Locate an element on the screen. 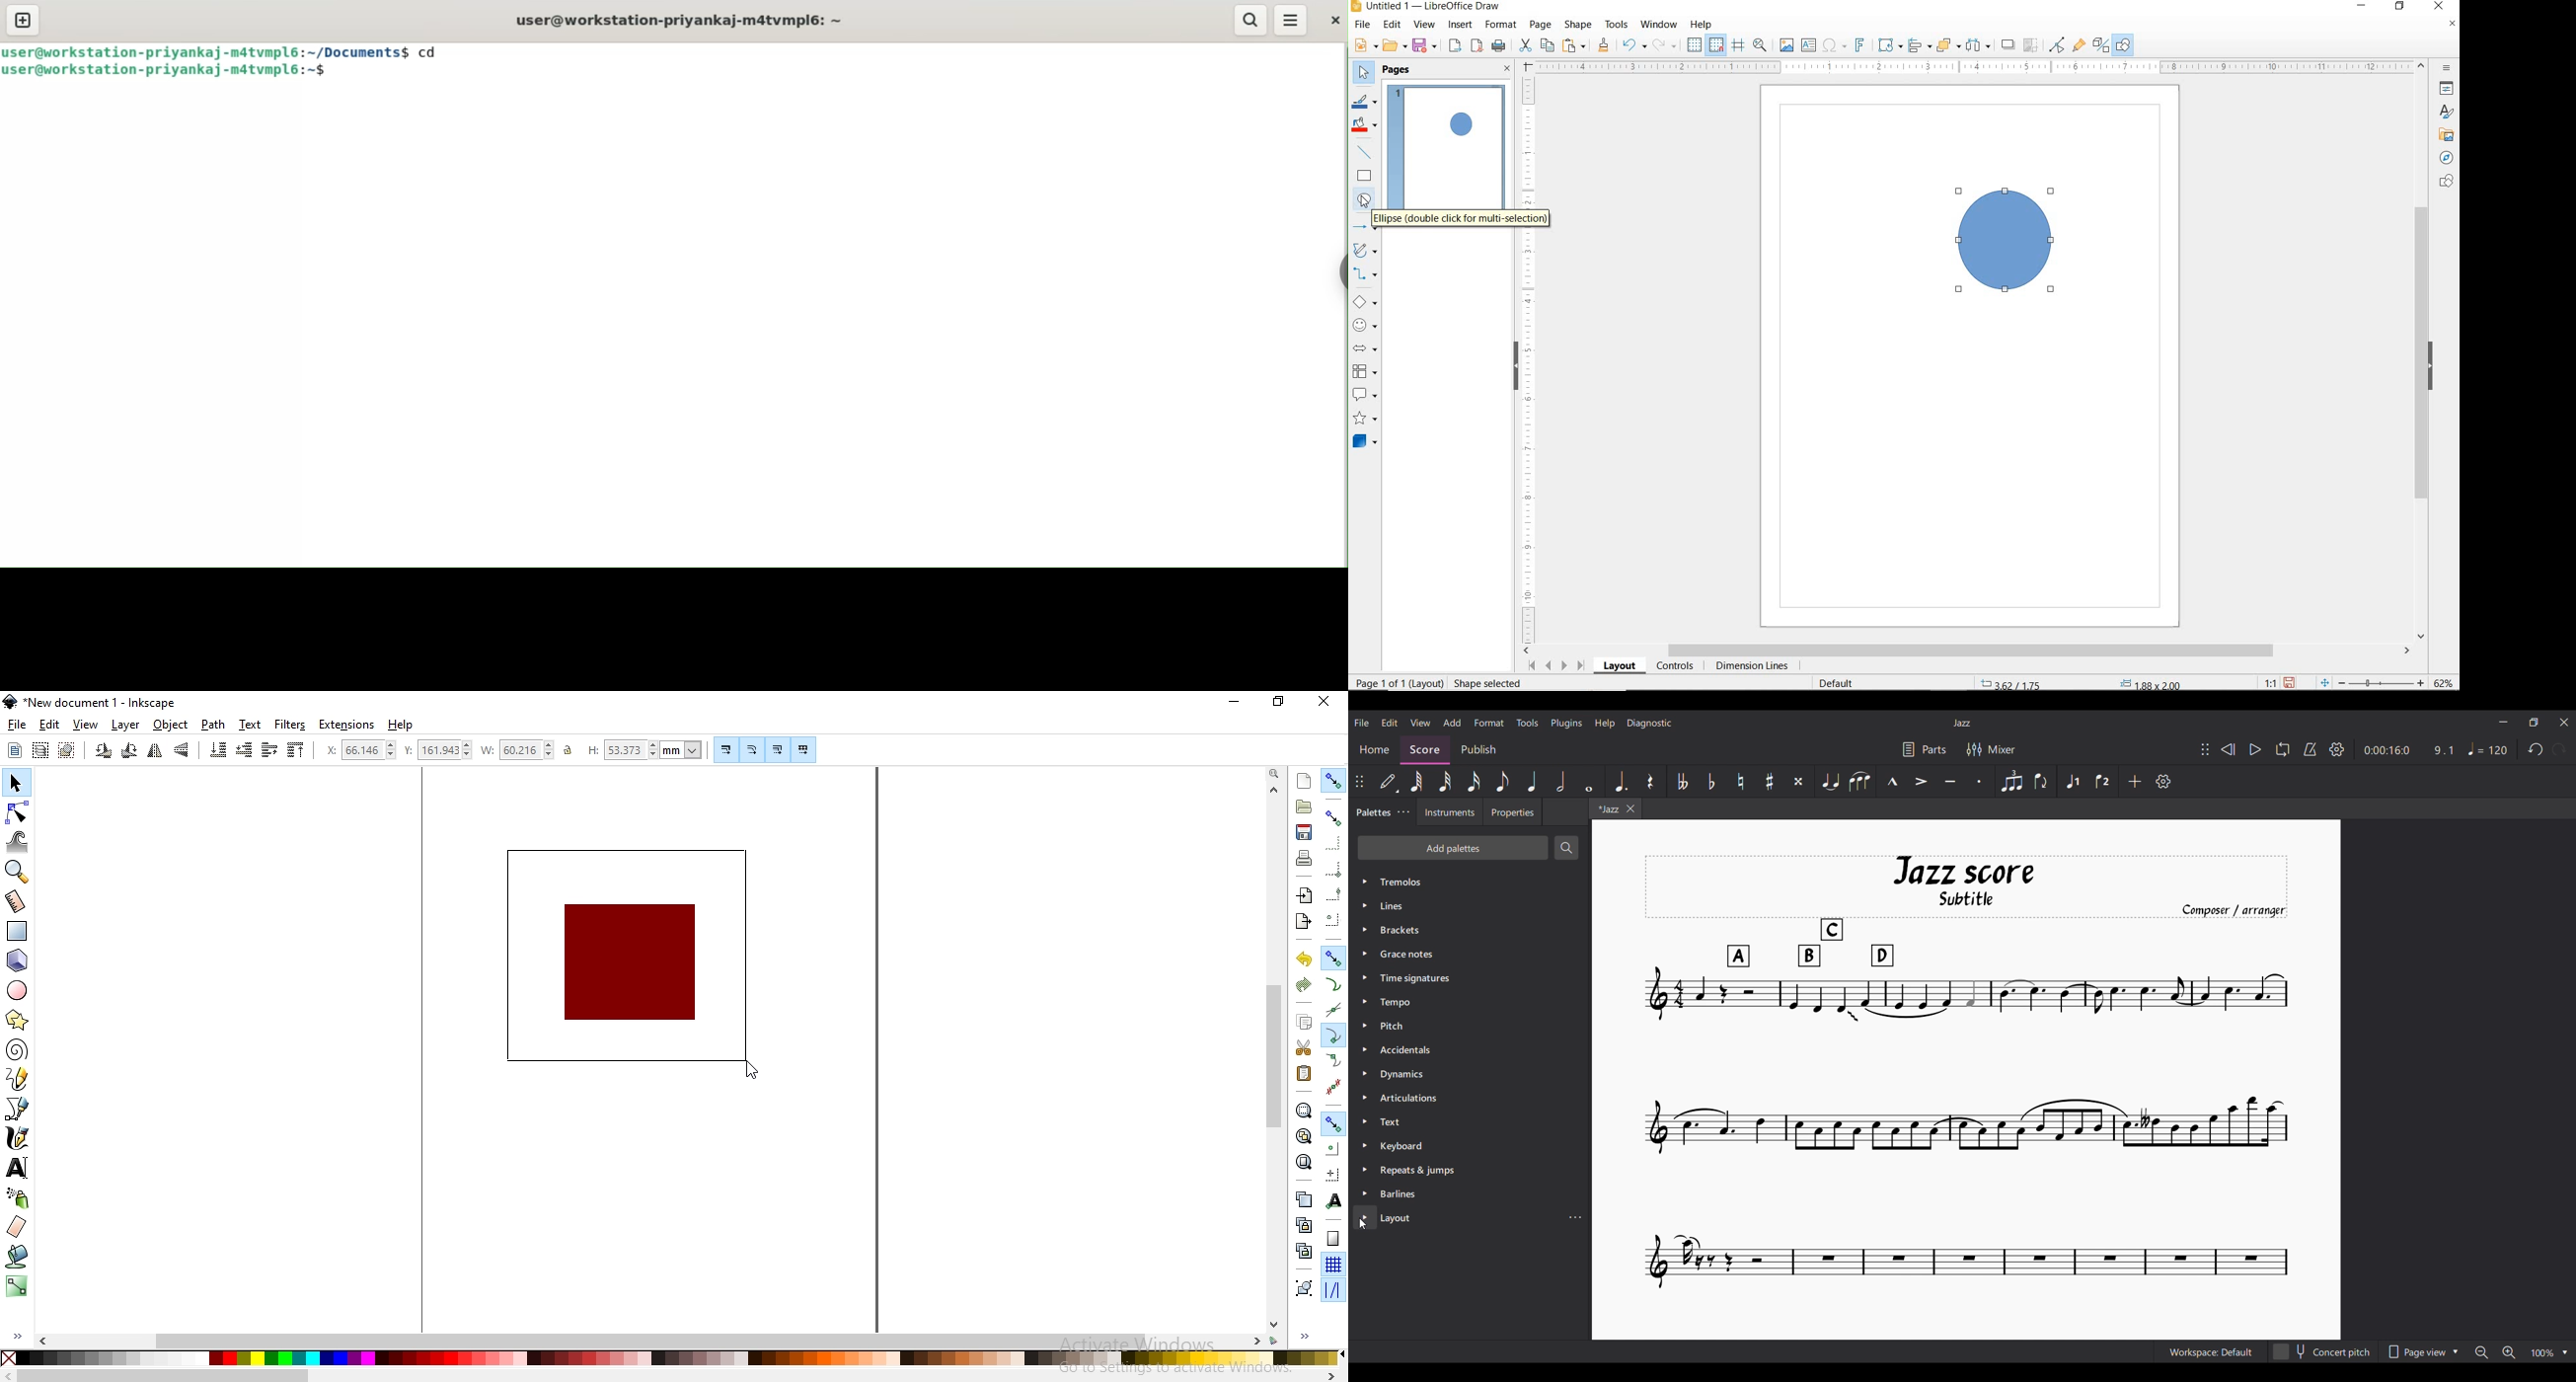 This screenshot has width=2576, height=1400. 32nd note is located at coordinates (1445, 781).